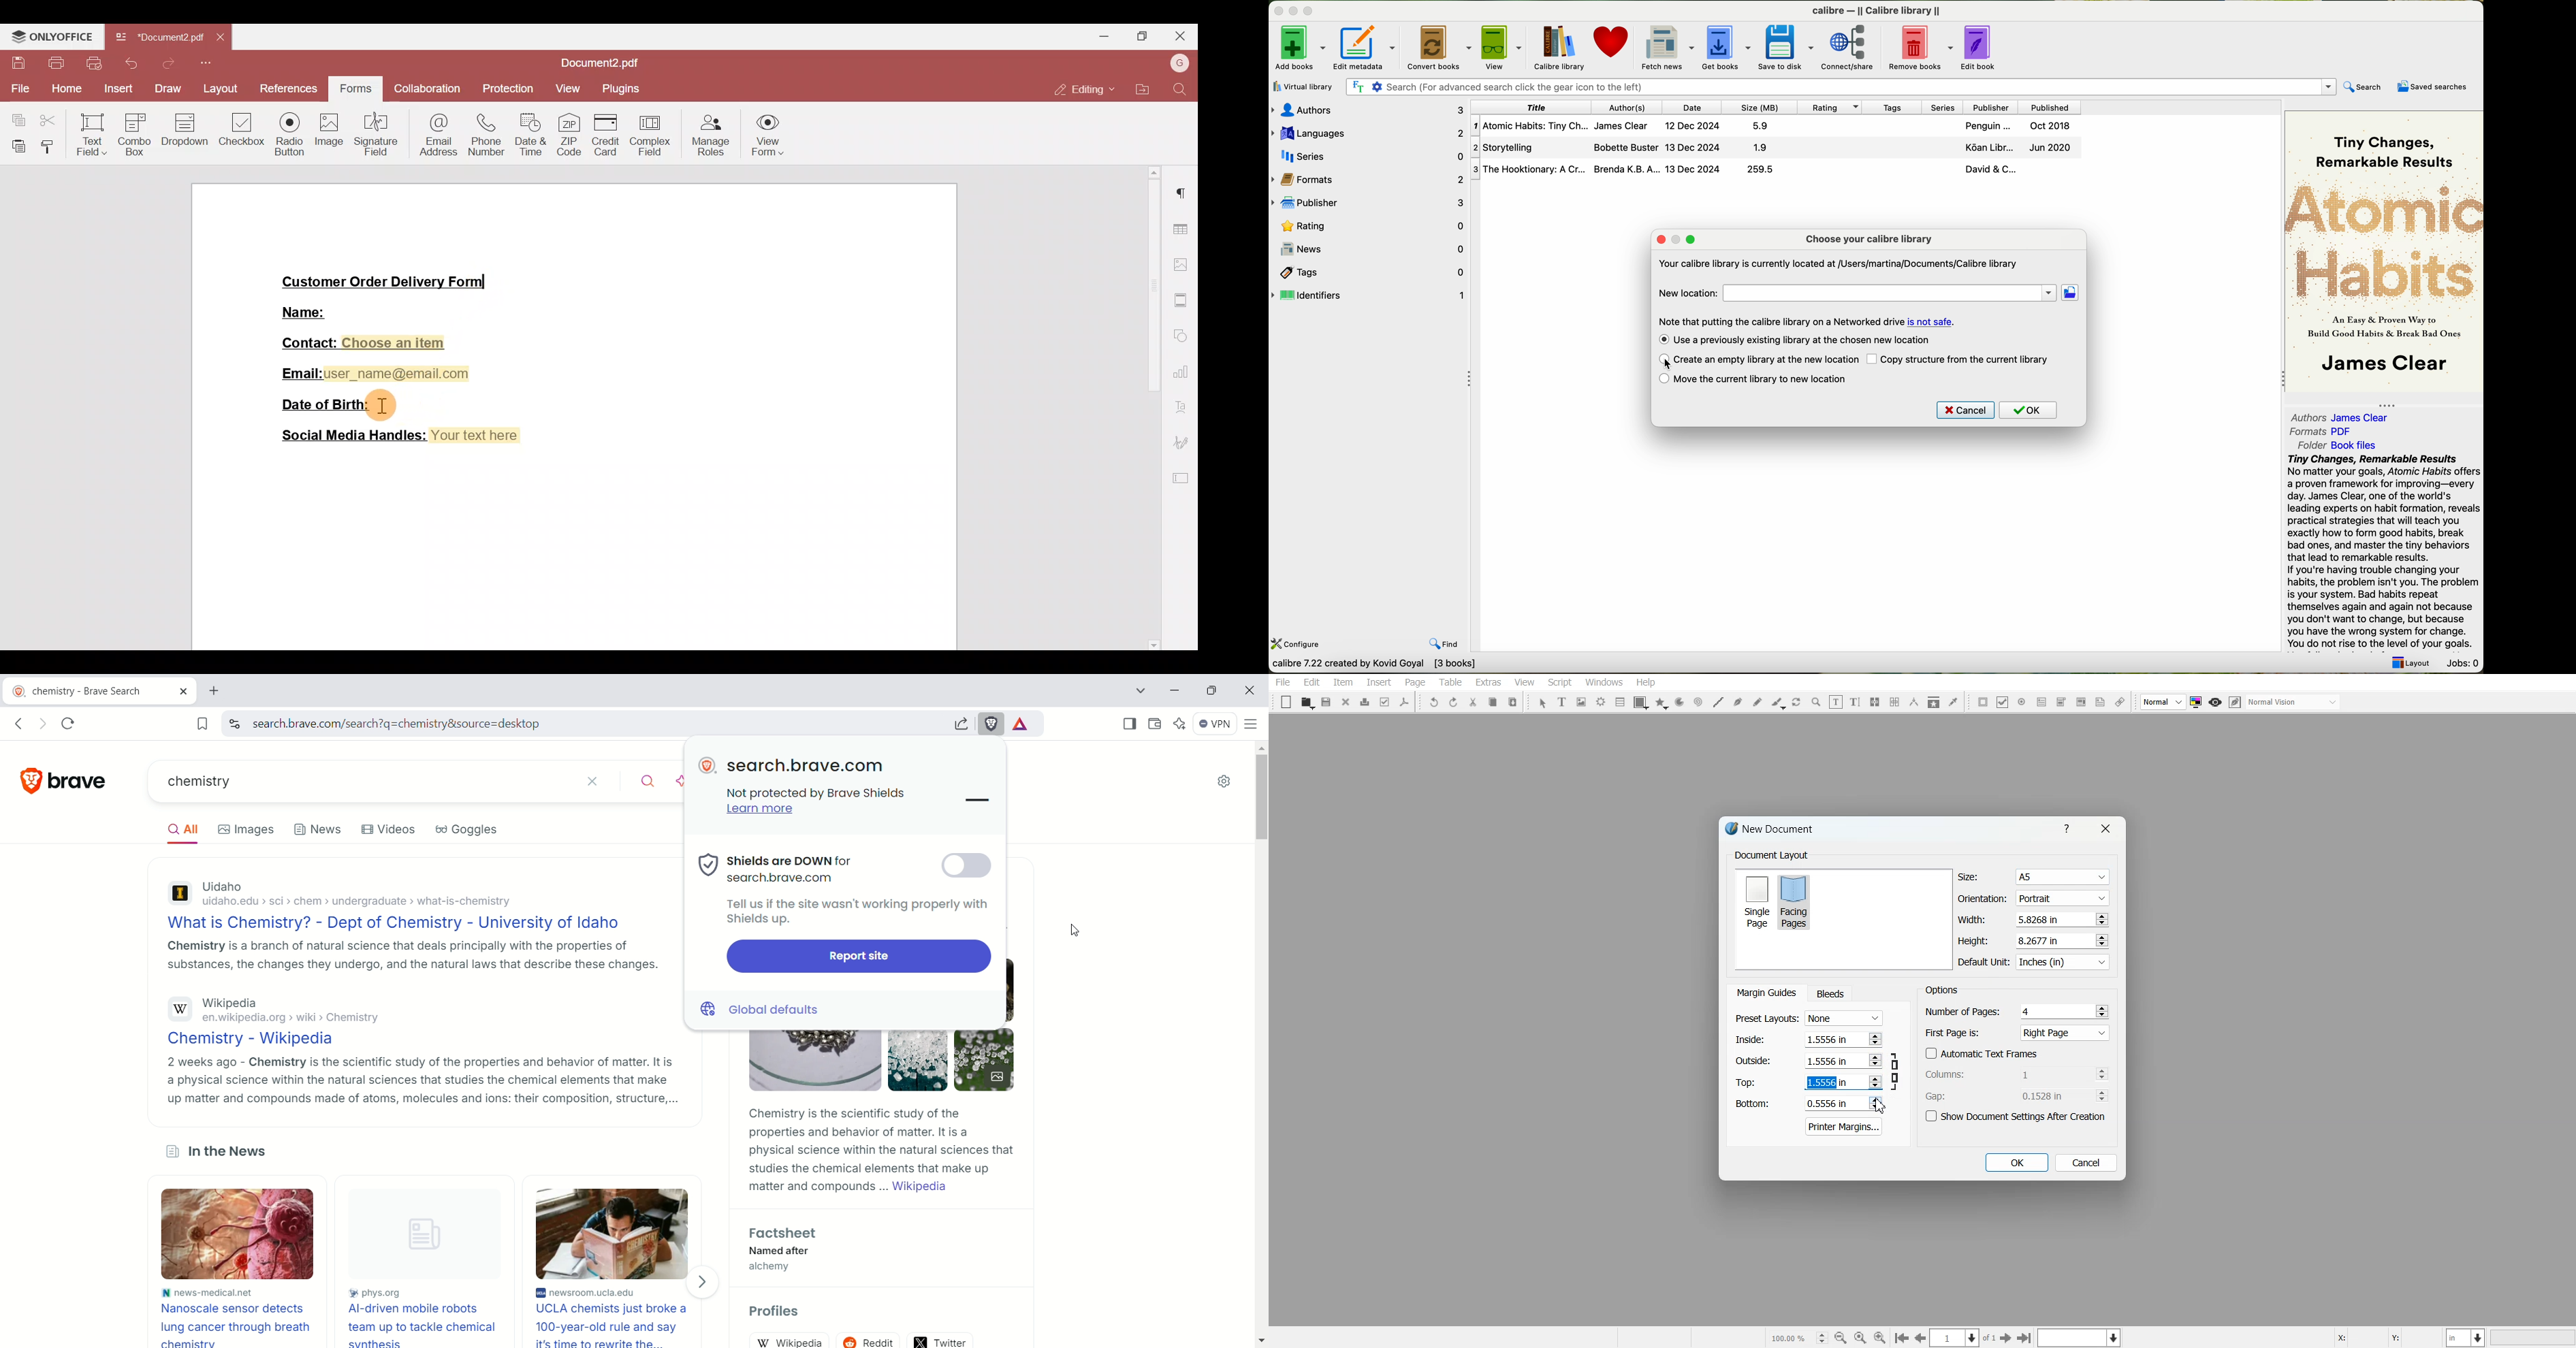 This screenshot has height=1372, width=2576. Describe the element at coordinates (1434, 702) in the screenshot. I see `Undo` at that location.